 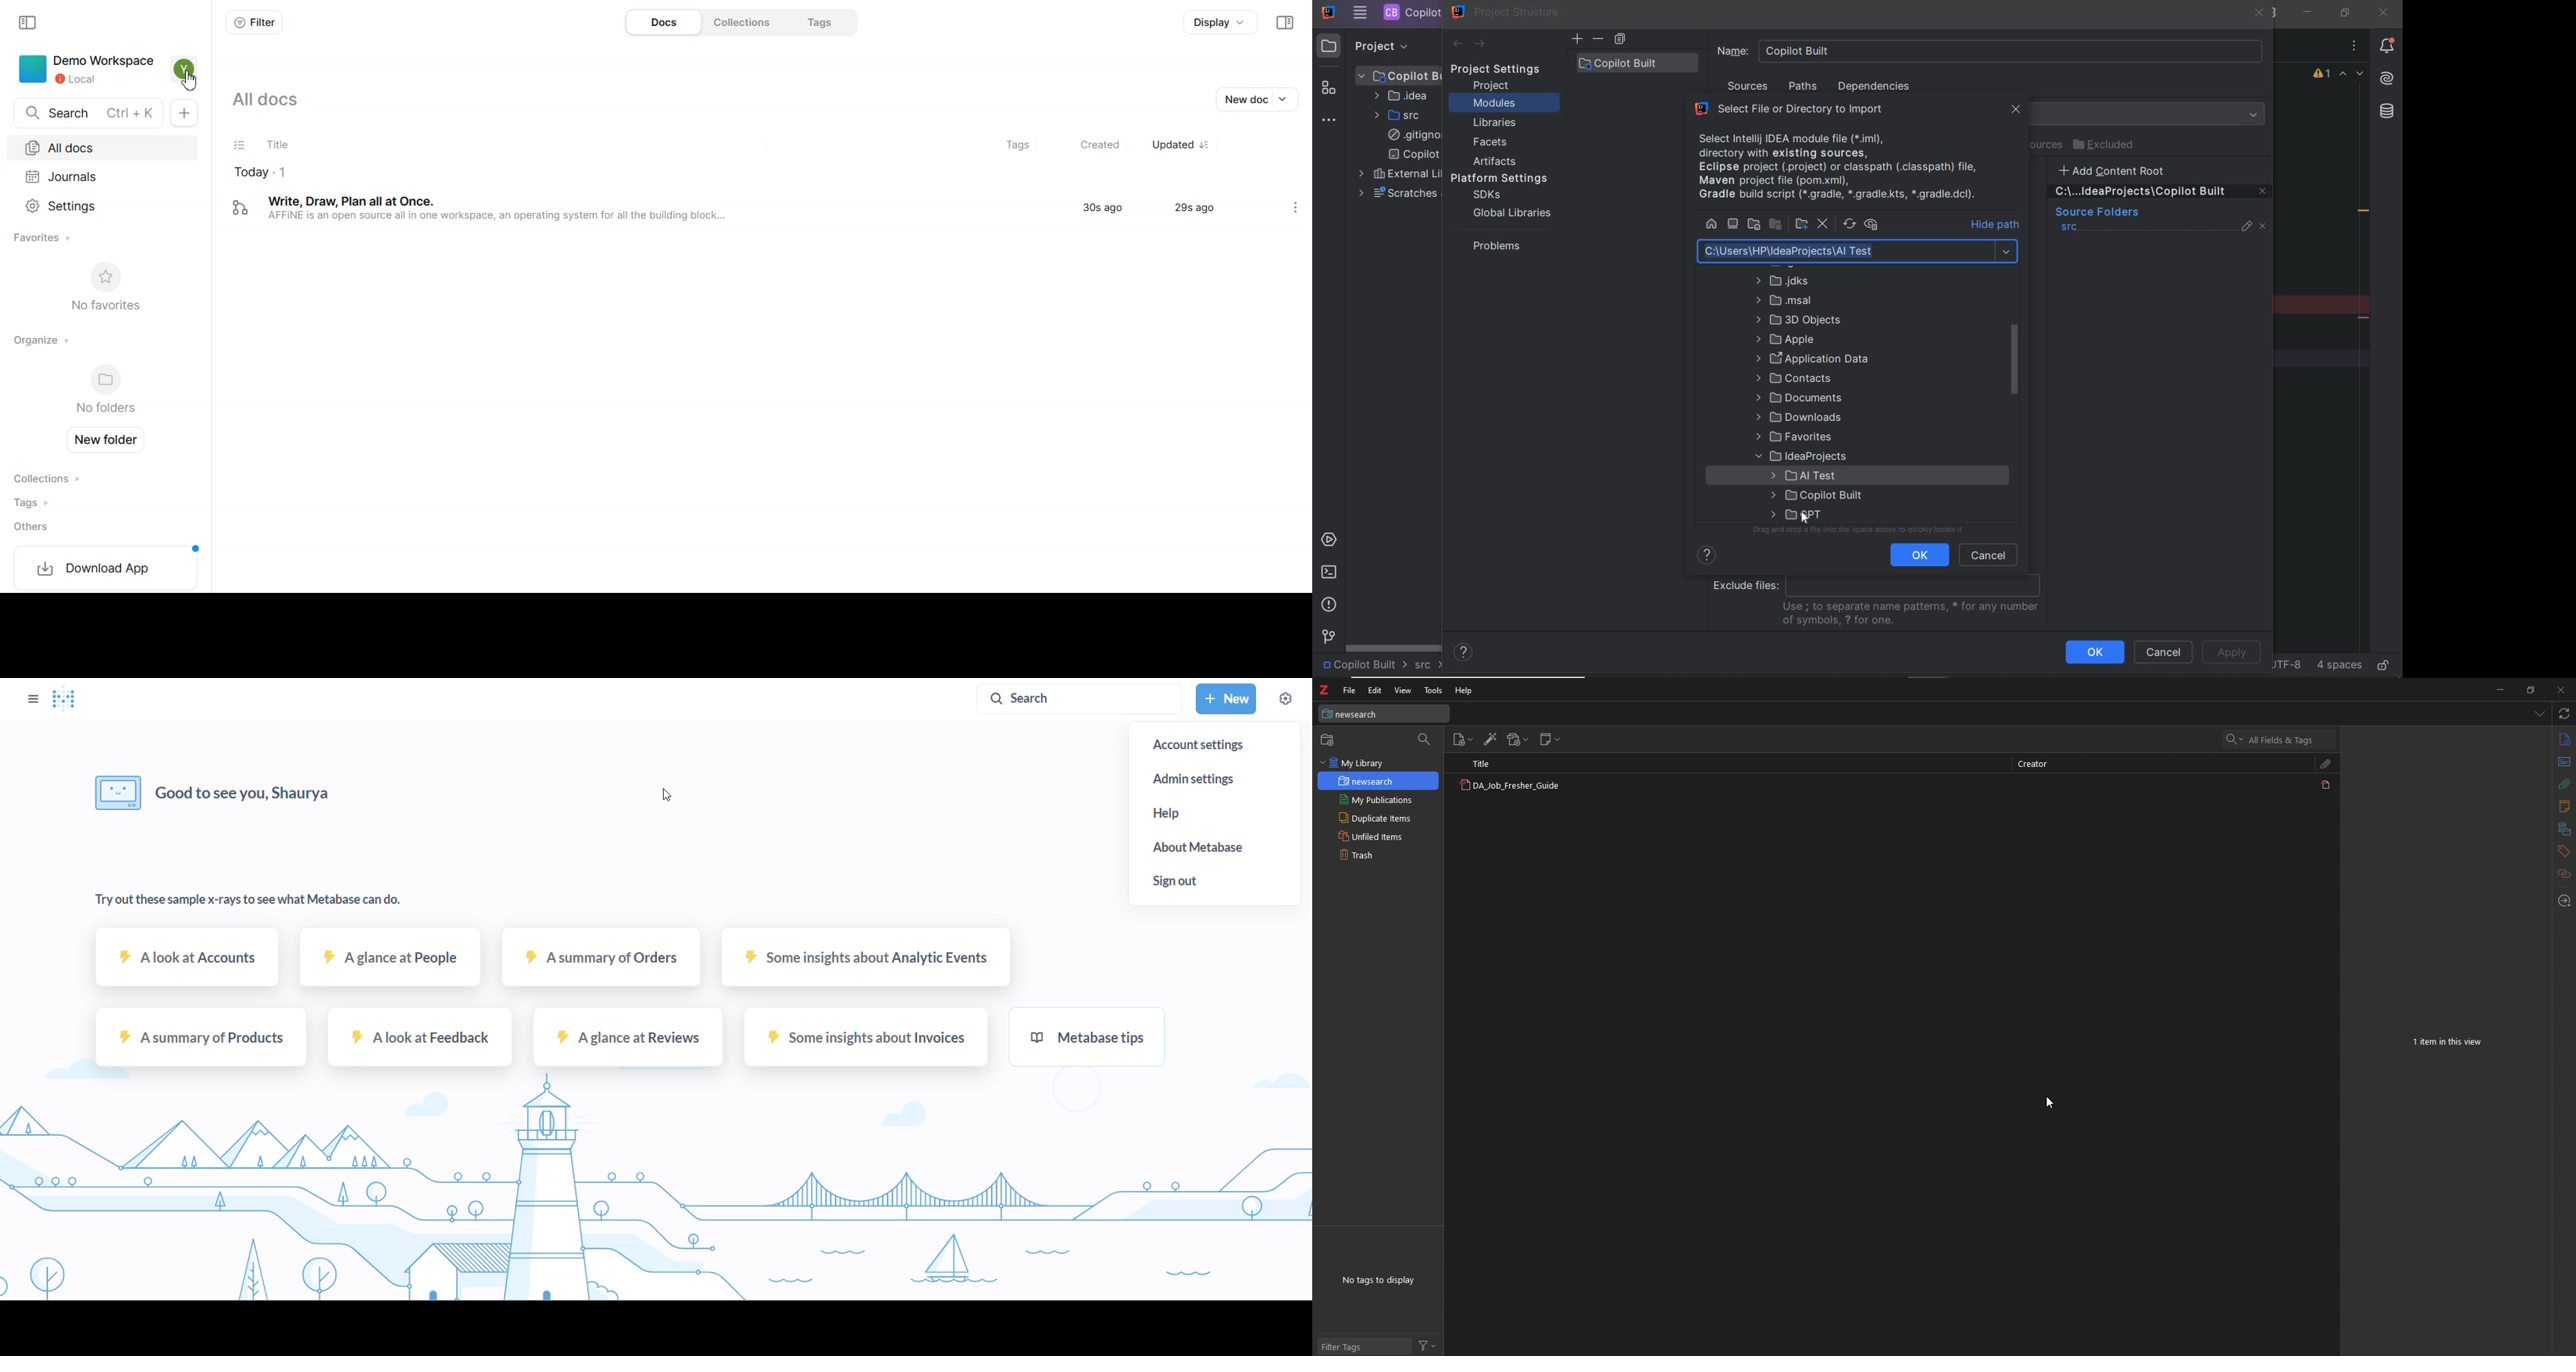 I want to click on copilot built, so click(x=1638, y=62).